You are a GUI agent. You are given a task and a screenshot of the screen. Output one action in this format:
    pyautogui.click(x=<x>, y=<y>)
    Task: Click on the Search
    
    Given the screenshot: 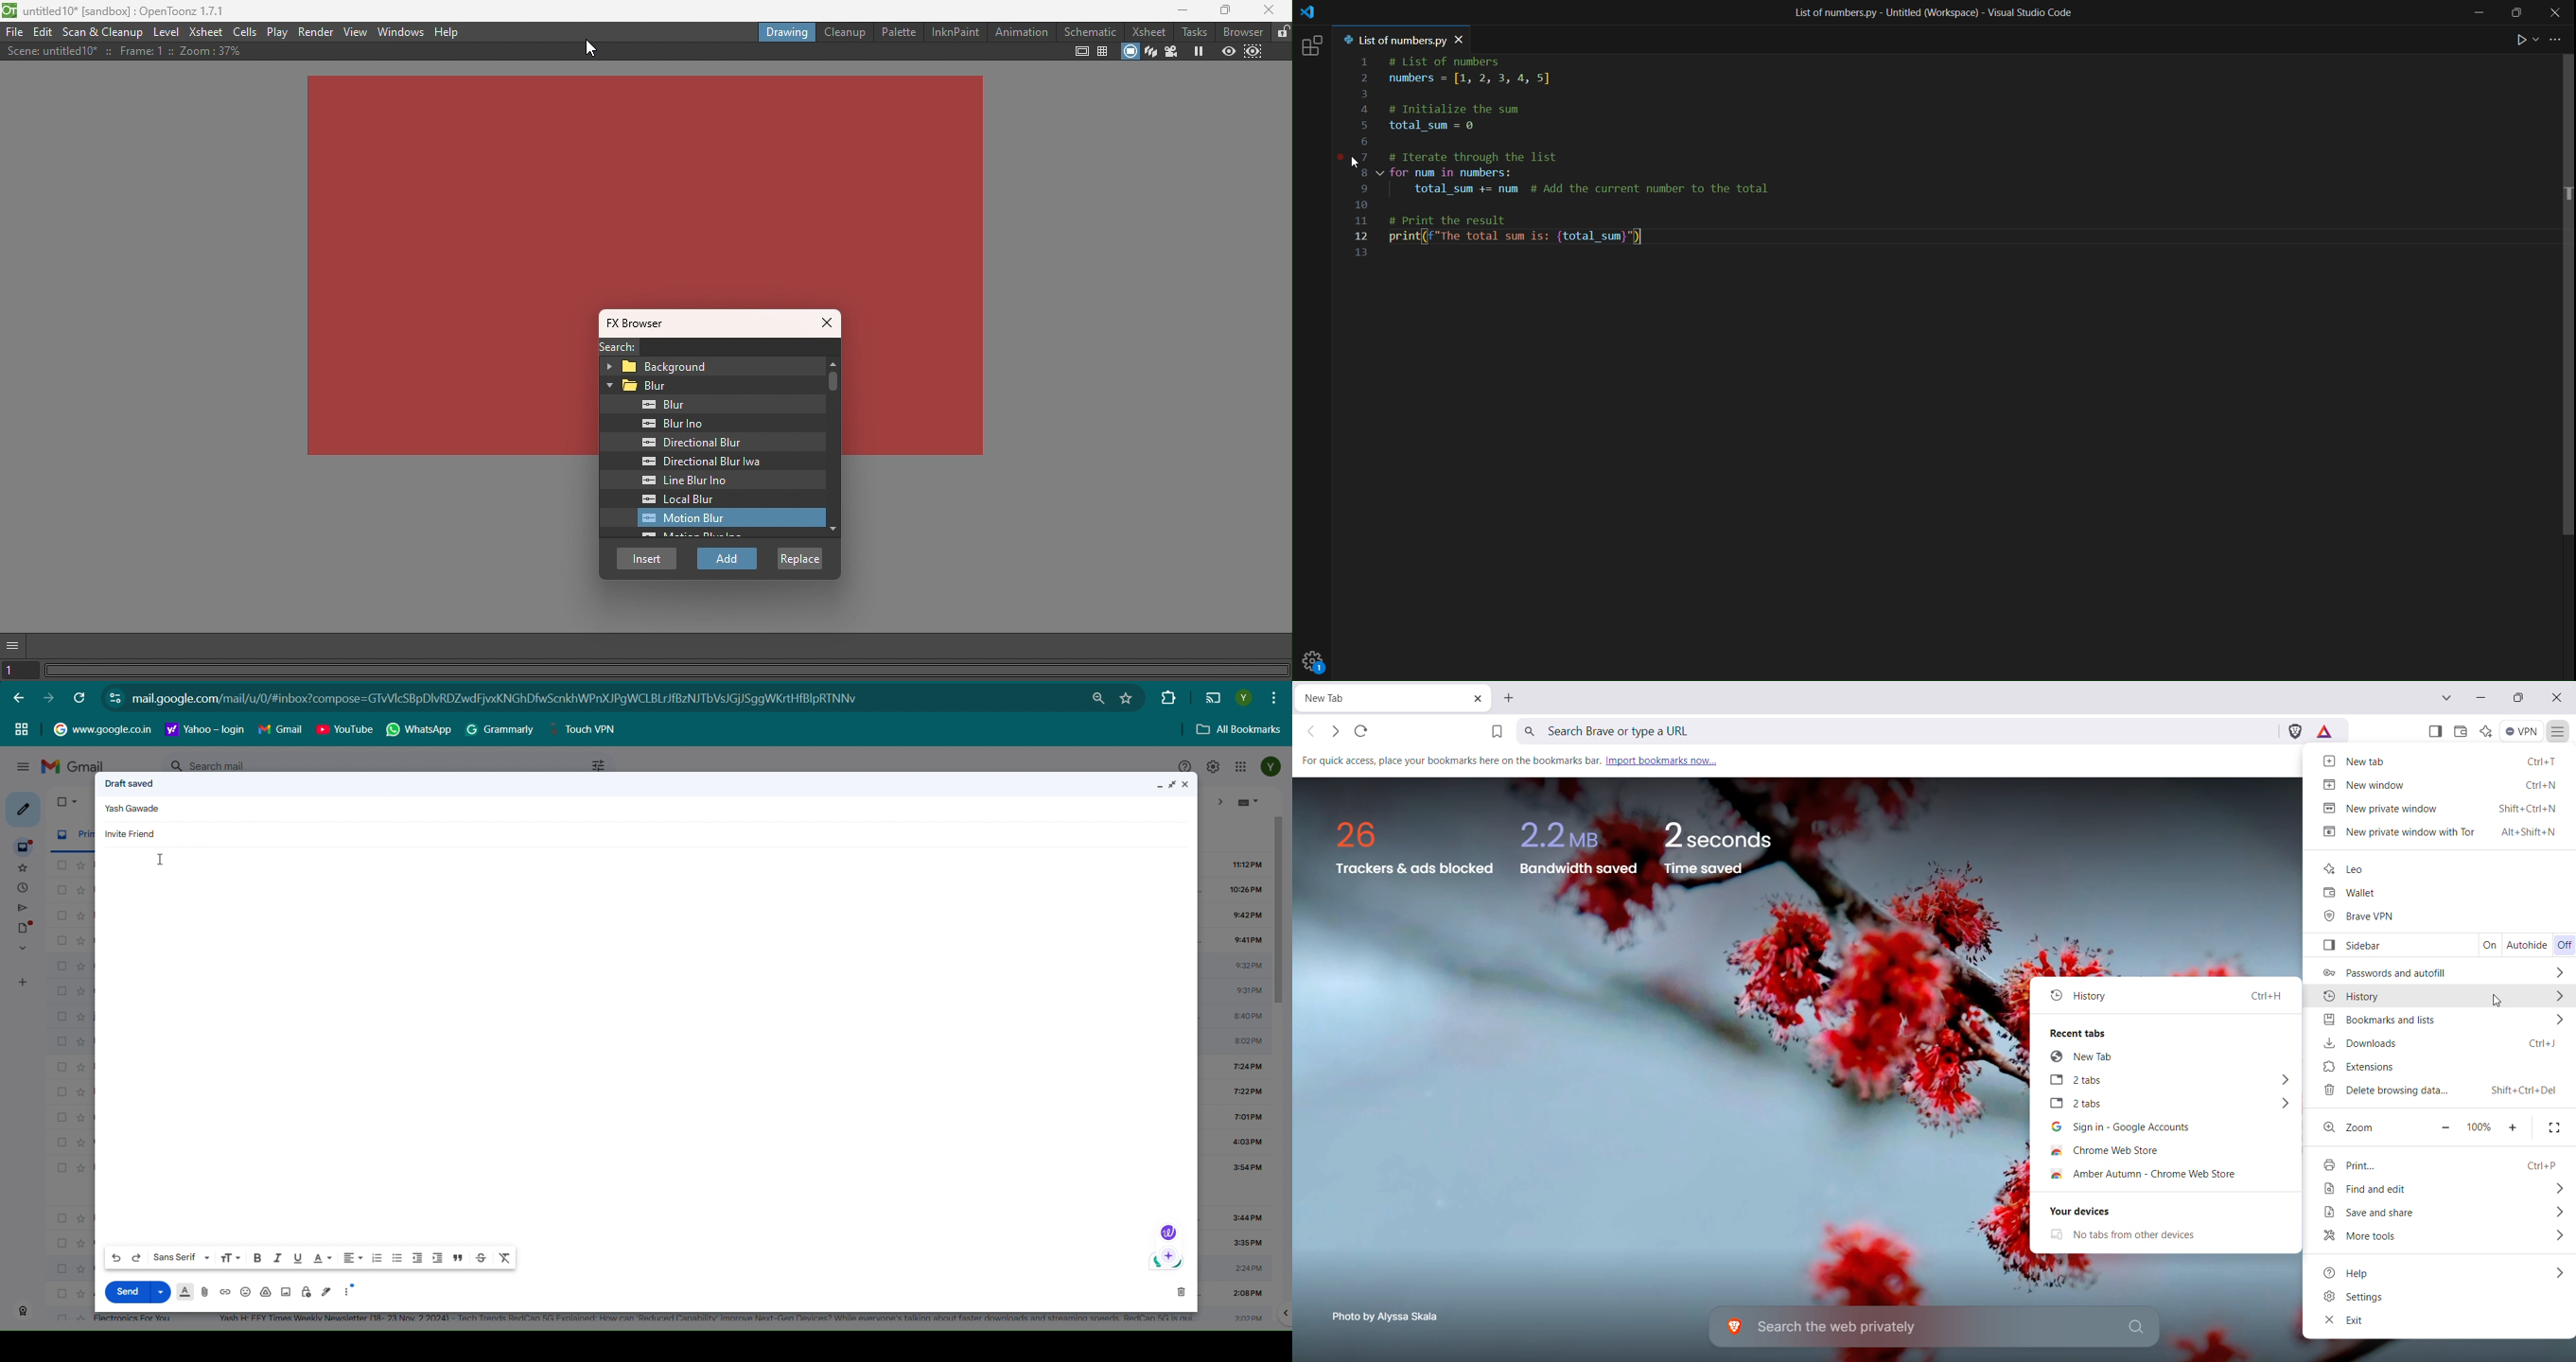 What is the action you would take?
    pyautogui.click(x=615, y=346)
    